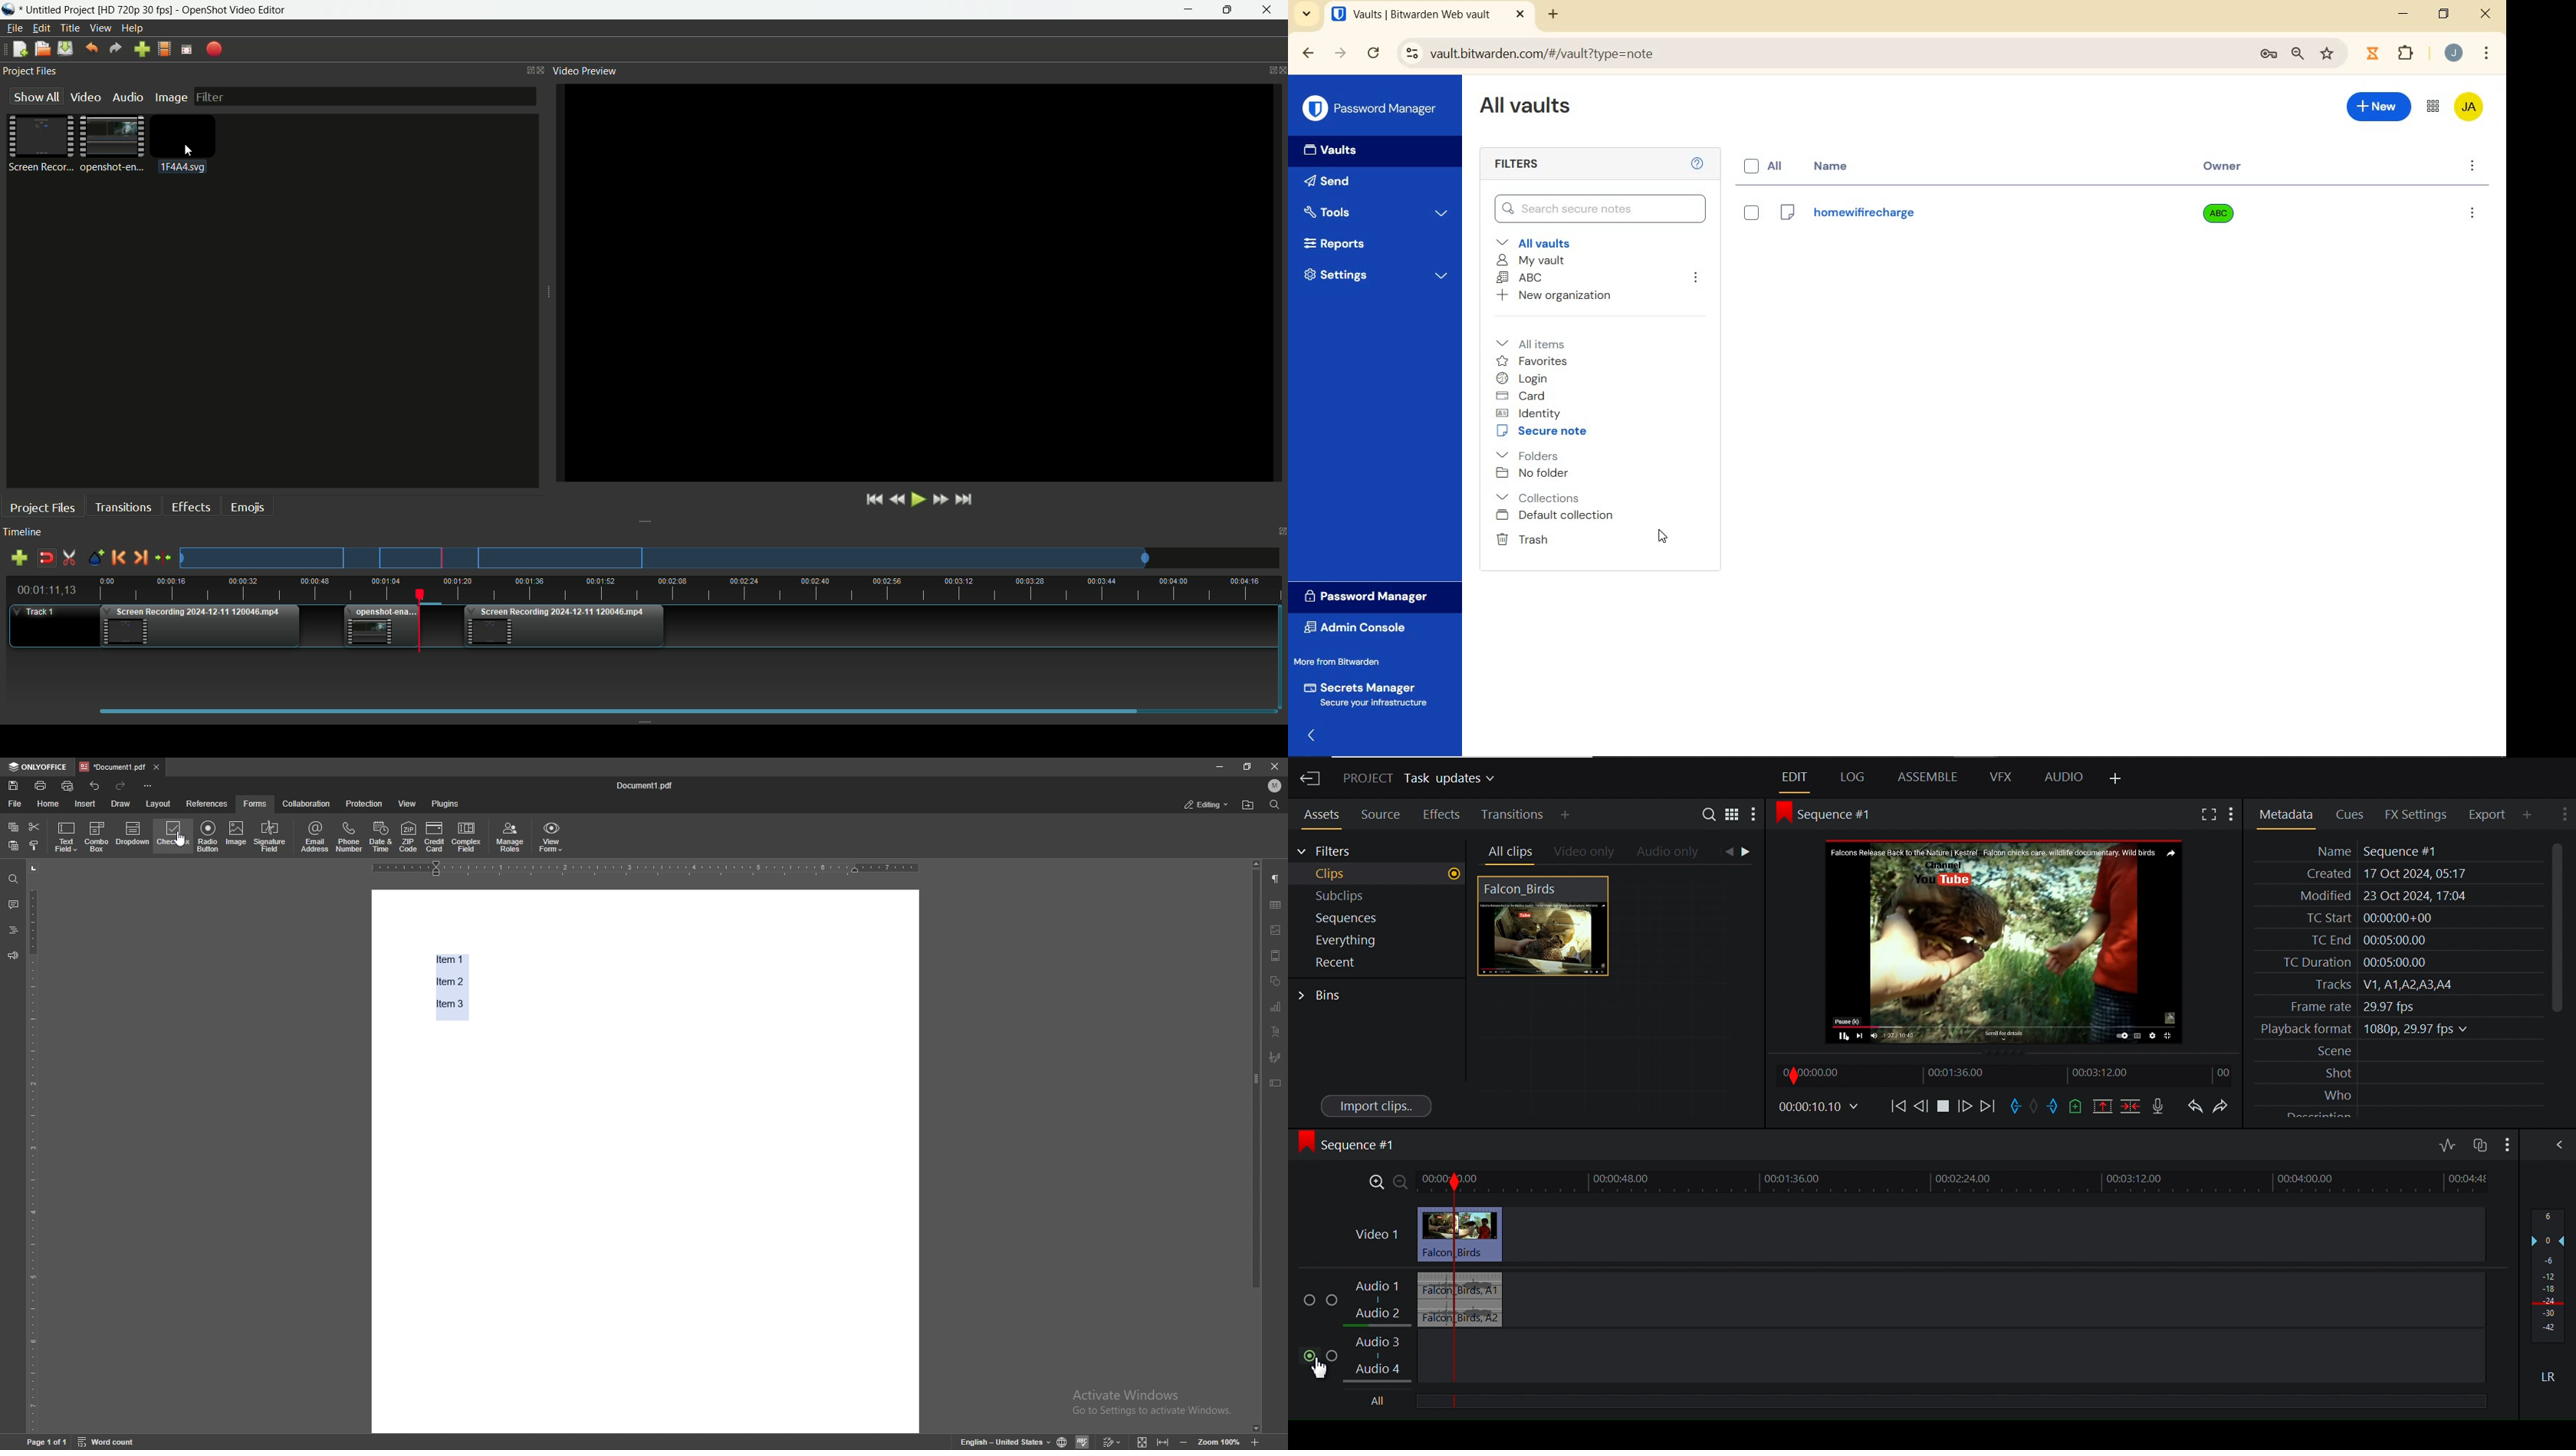  I want to click on Mark in, so click(2015, 1106).